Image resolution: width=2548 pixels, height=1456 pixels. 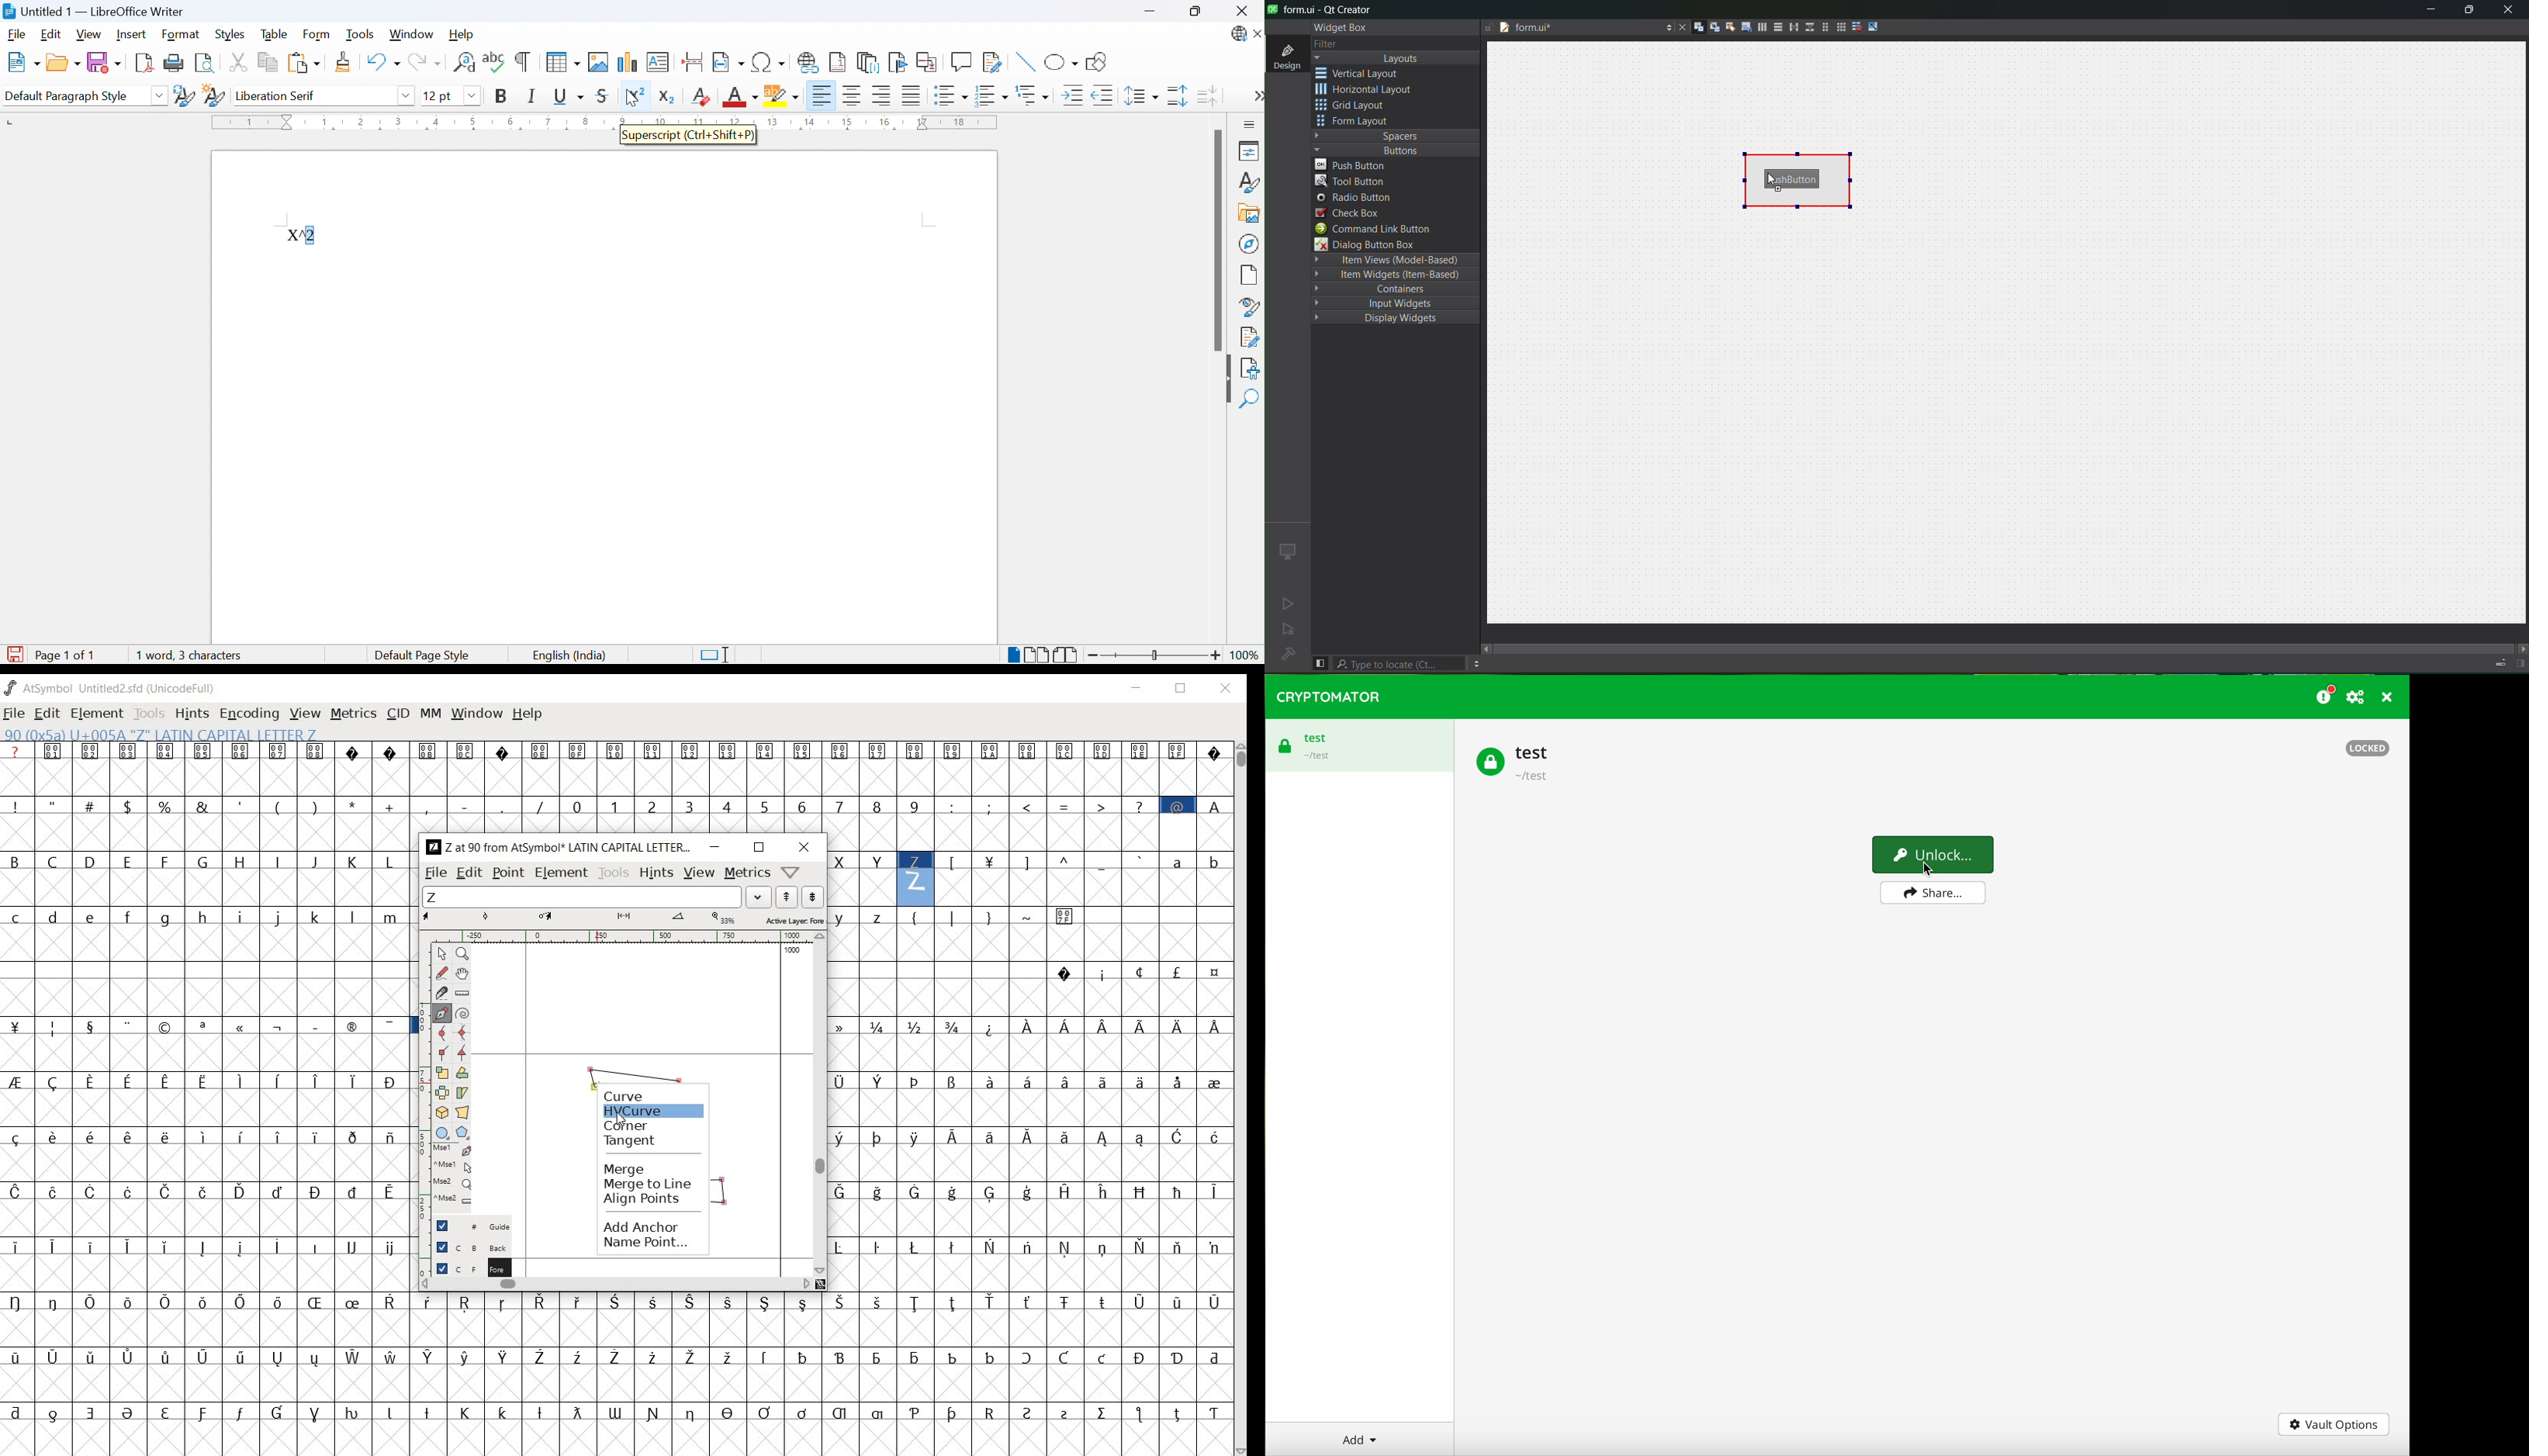 What do you see at coordinates (248, 714) in the screenshot?
I see `encoding` at bounding box center [248, 714].